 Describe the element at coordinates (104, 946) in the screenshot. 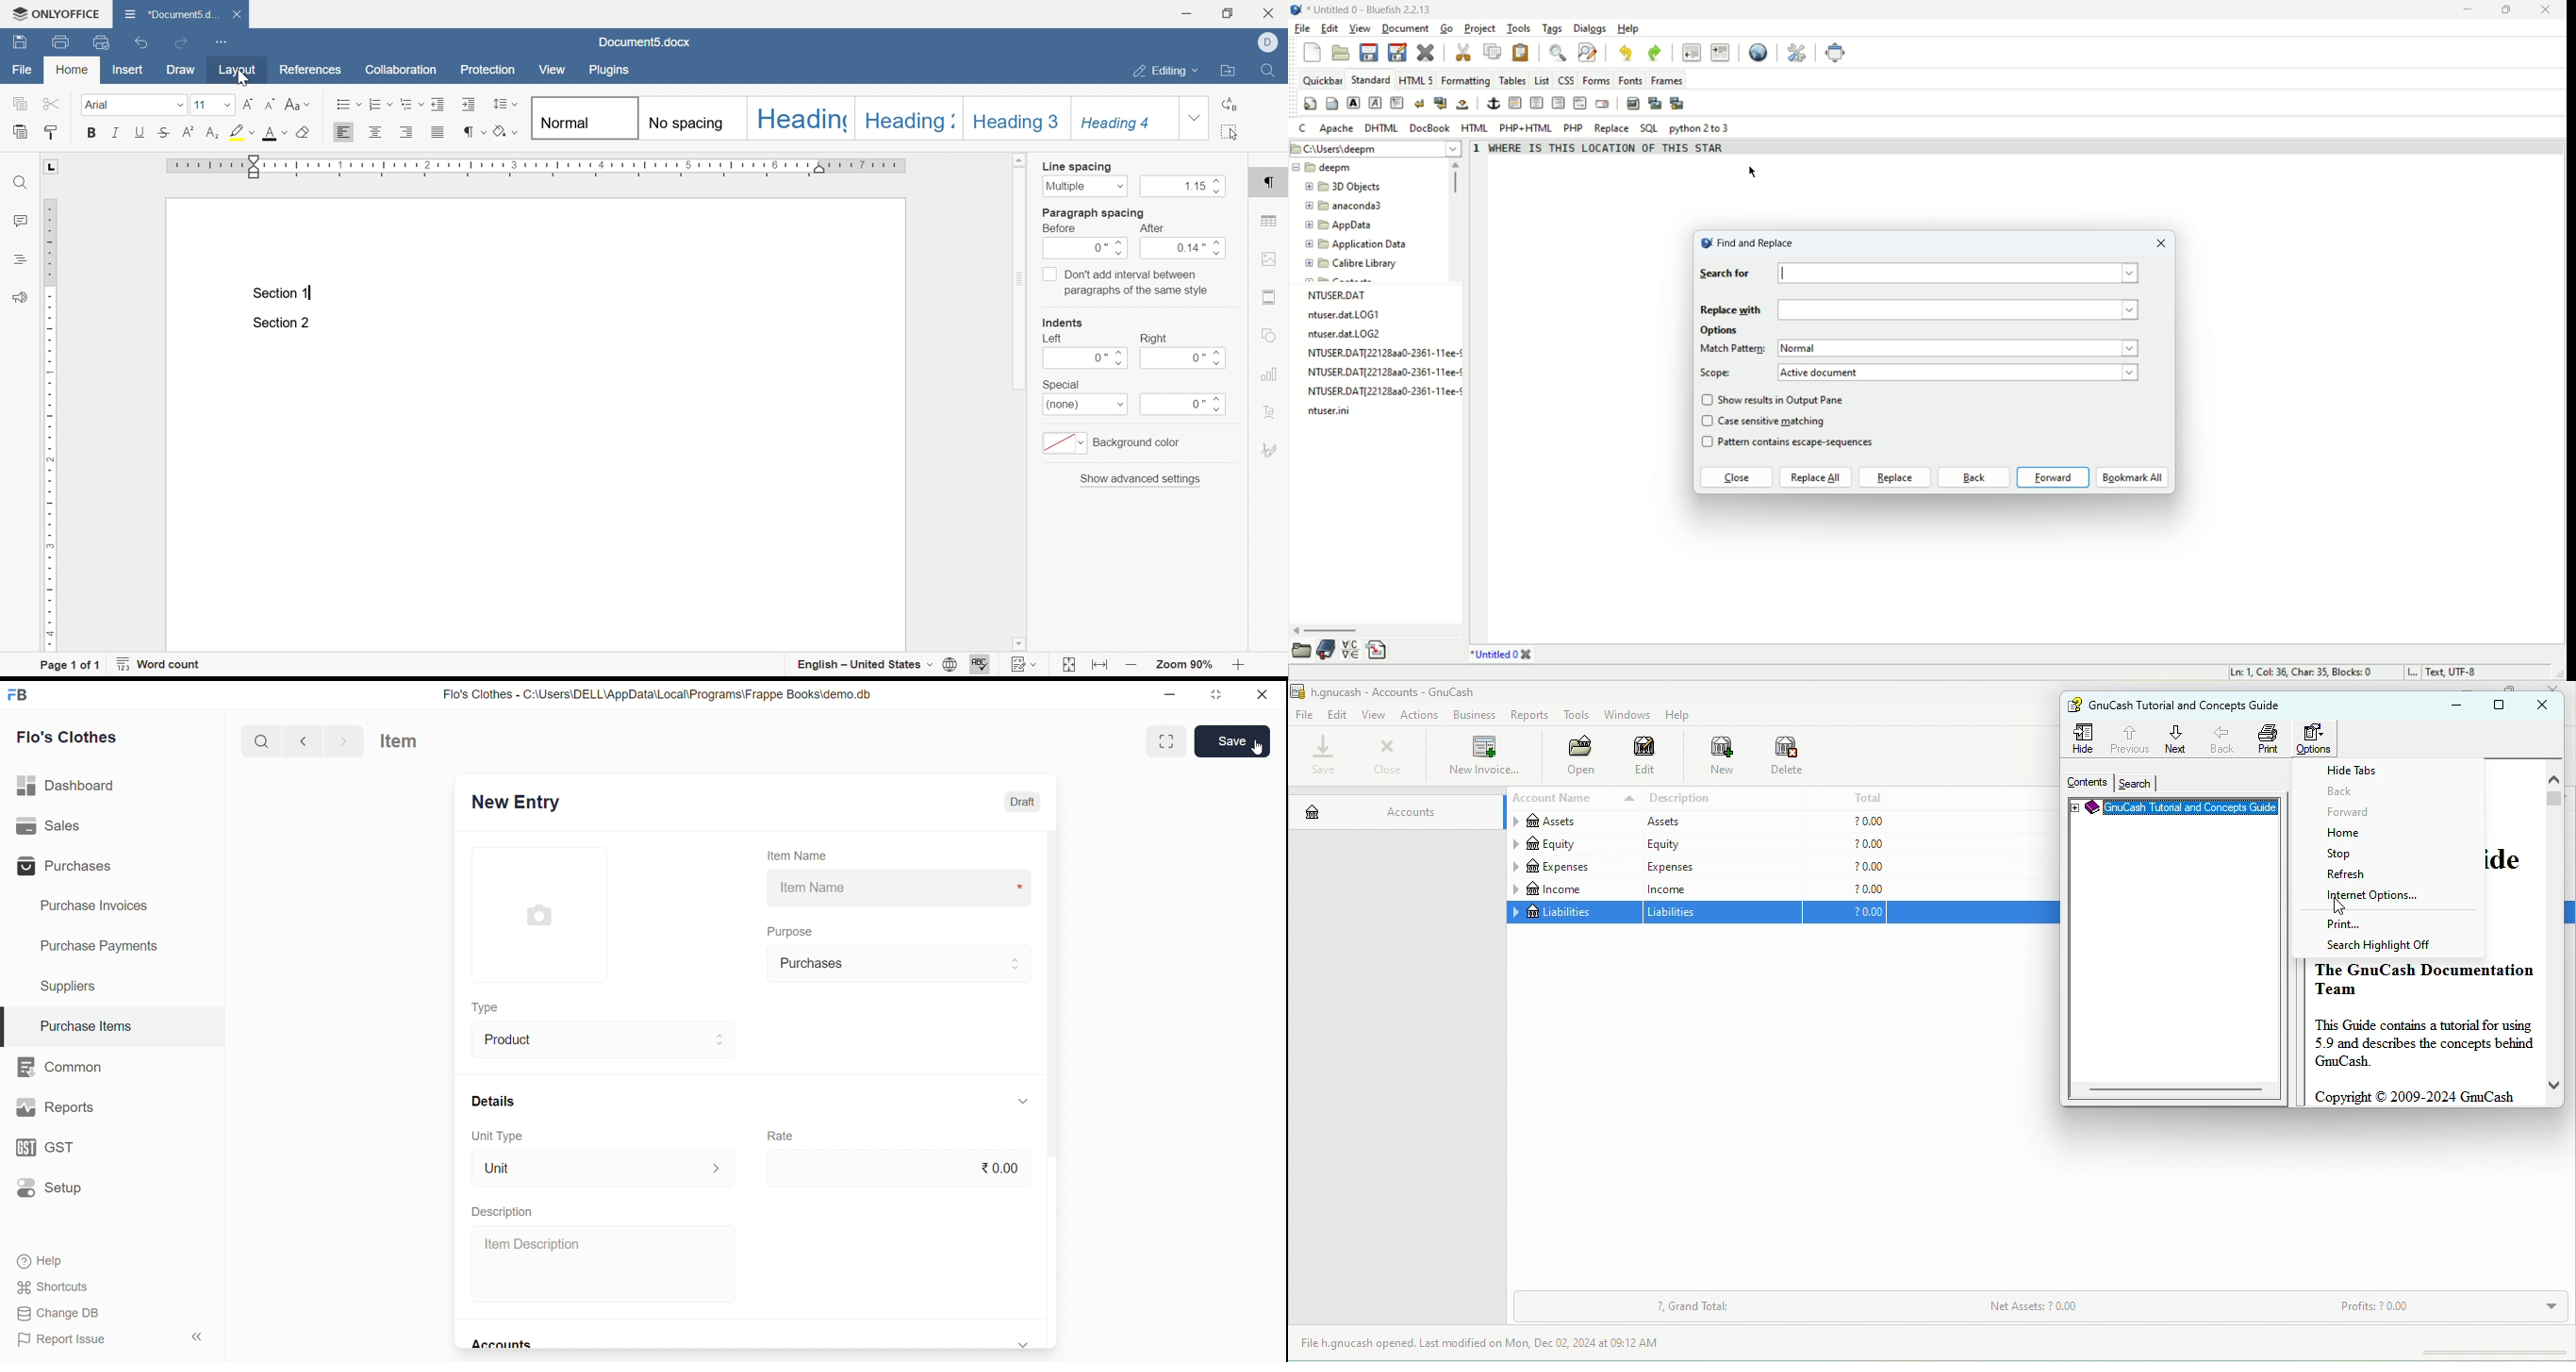

I see `Purchase Payments` at that location.